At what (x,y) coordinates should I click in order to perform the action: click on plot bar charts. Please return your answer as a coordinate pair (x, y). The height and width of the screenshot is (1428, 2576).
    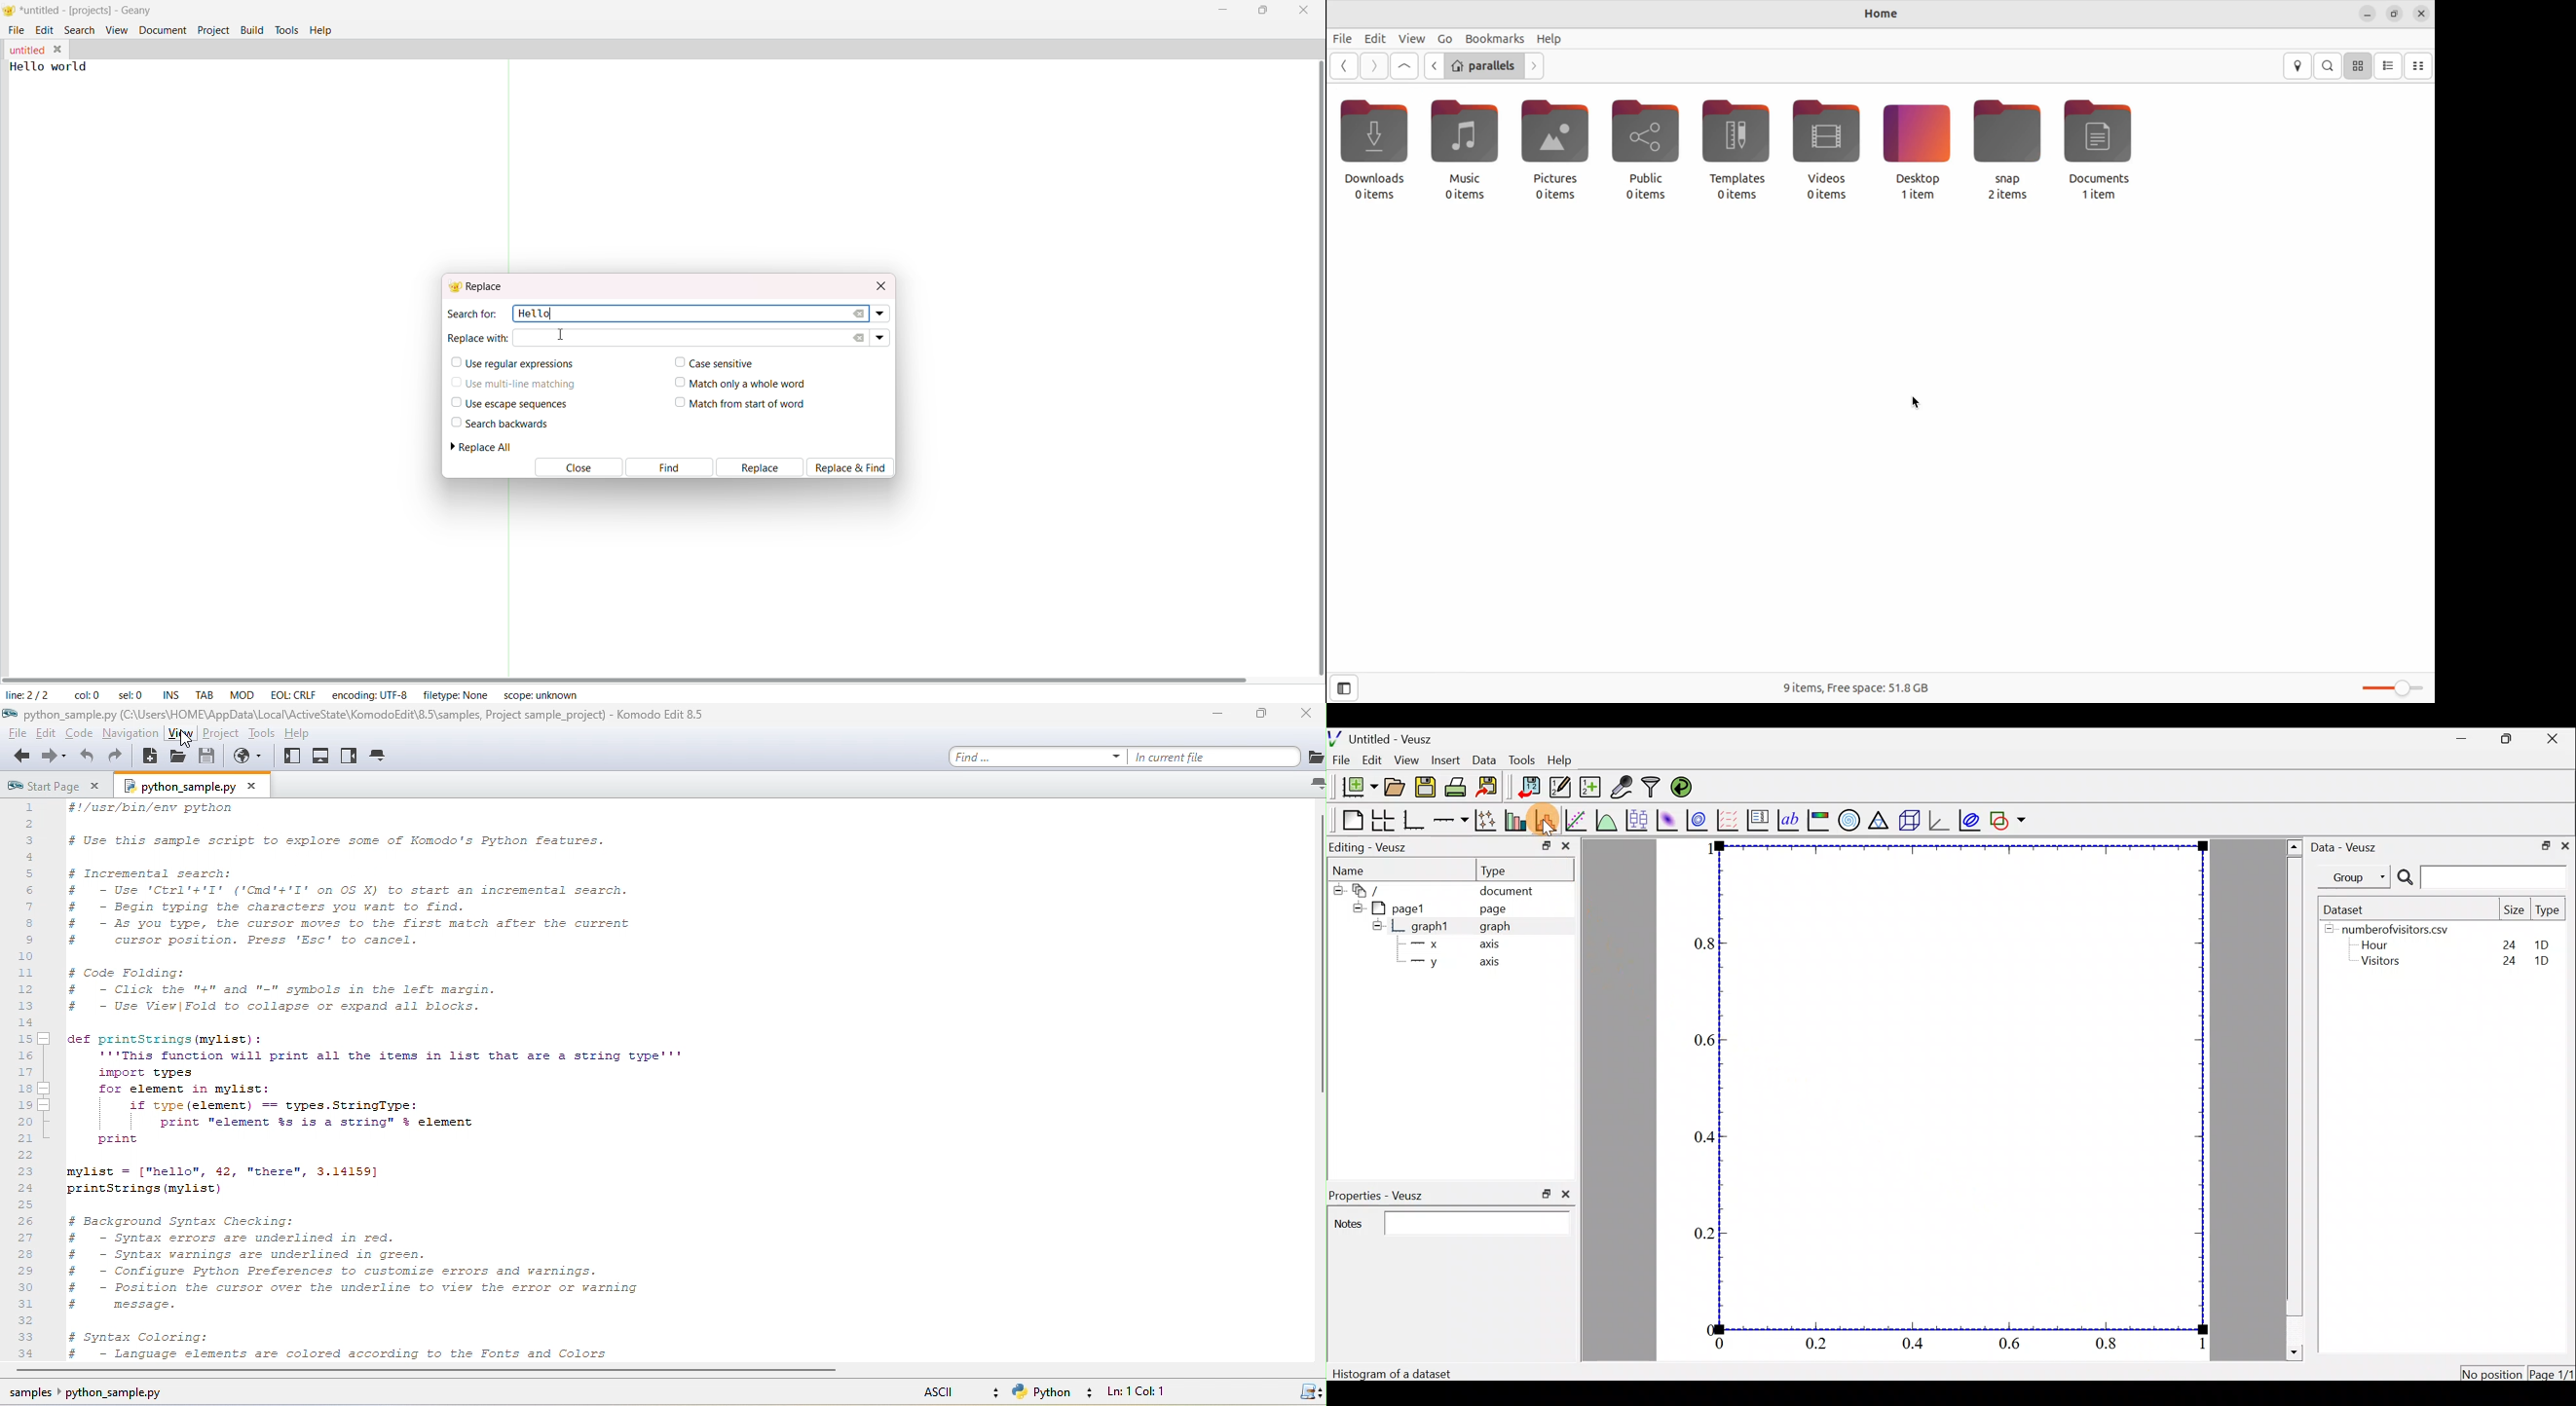
    Looking at the image, I should click on (1515, 819).